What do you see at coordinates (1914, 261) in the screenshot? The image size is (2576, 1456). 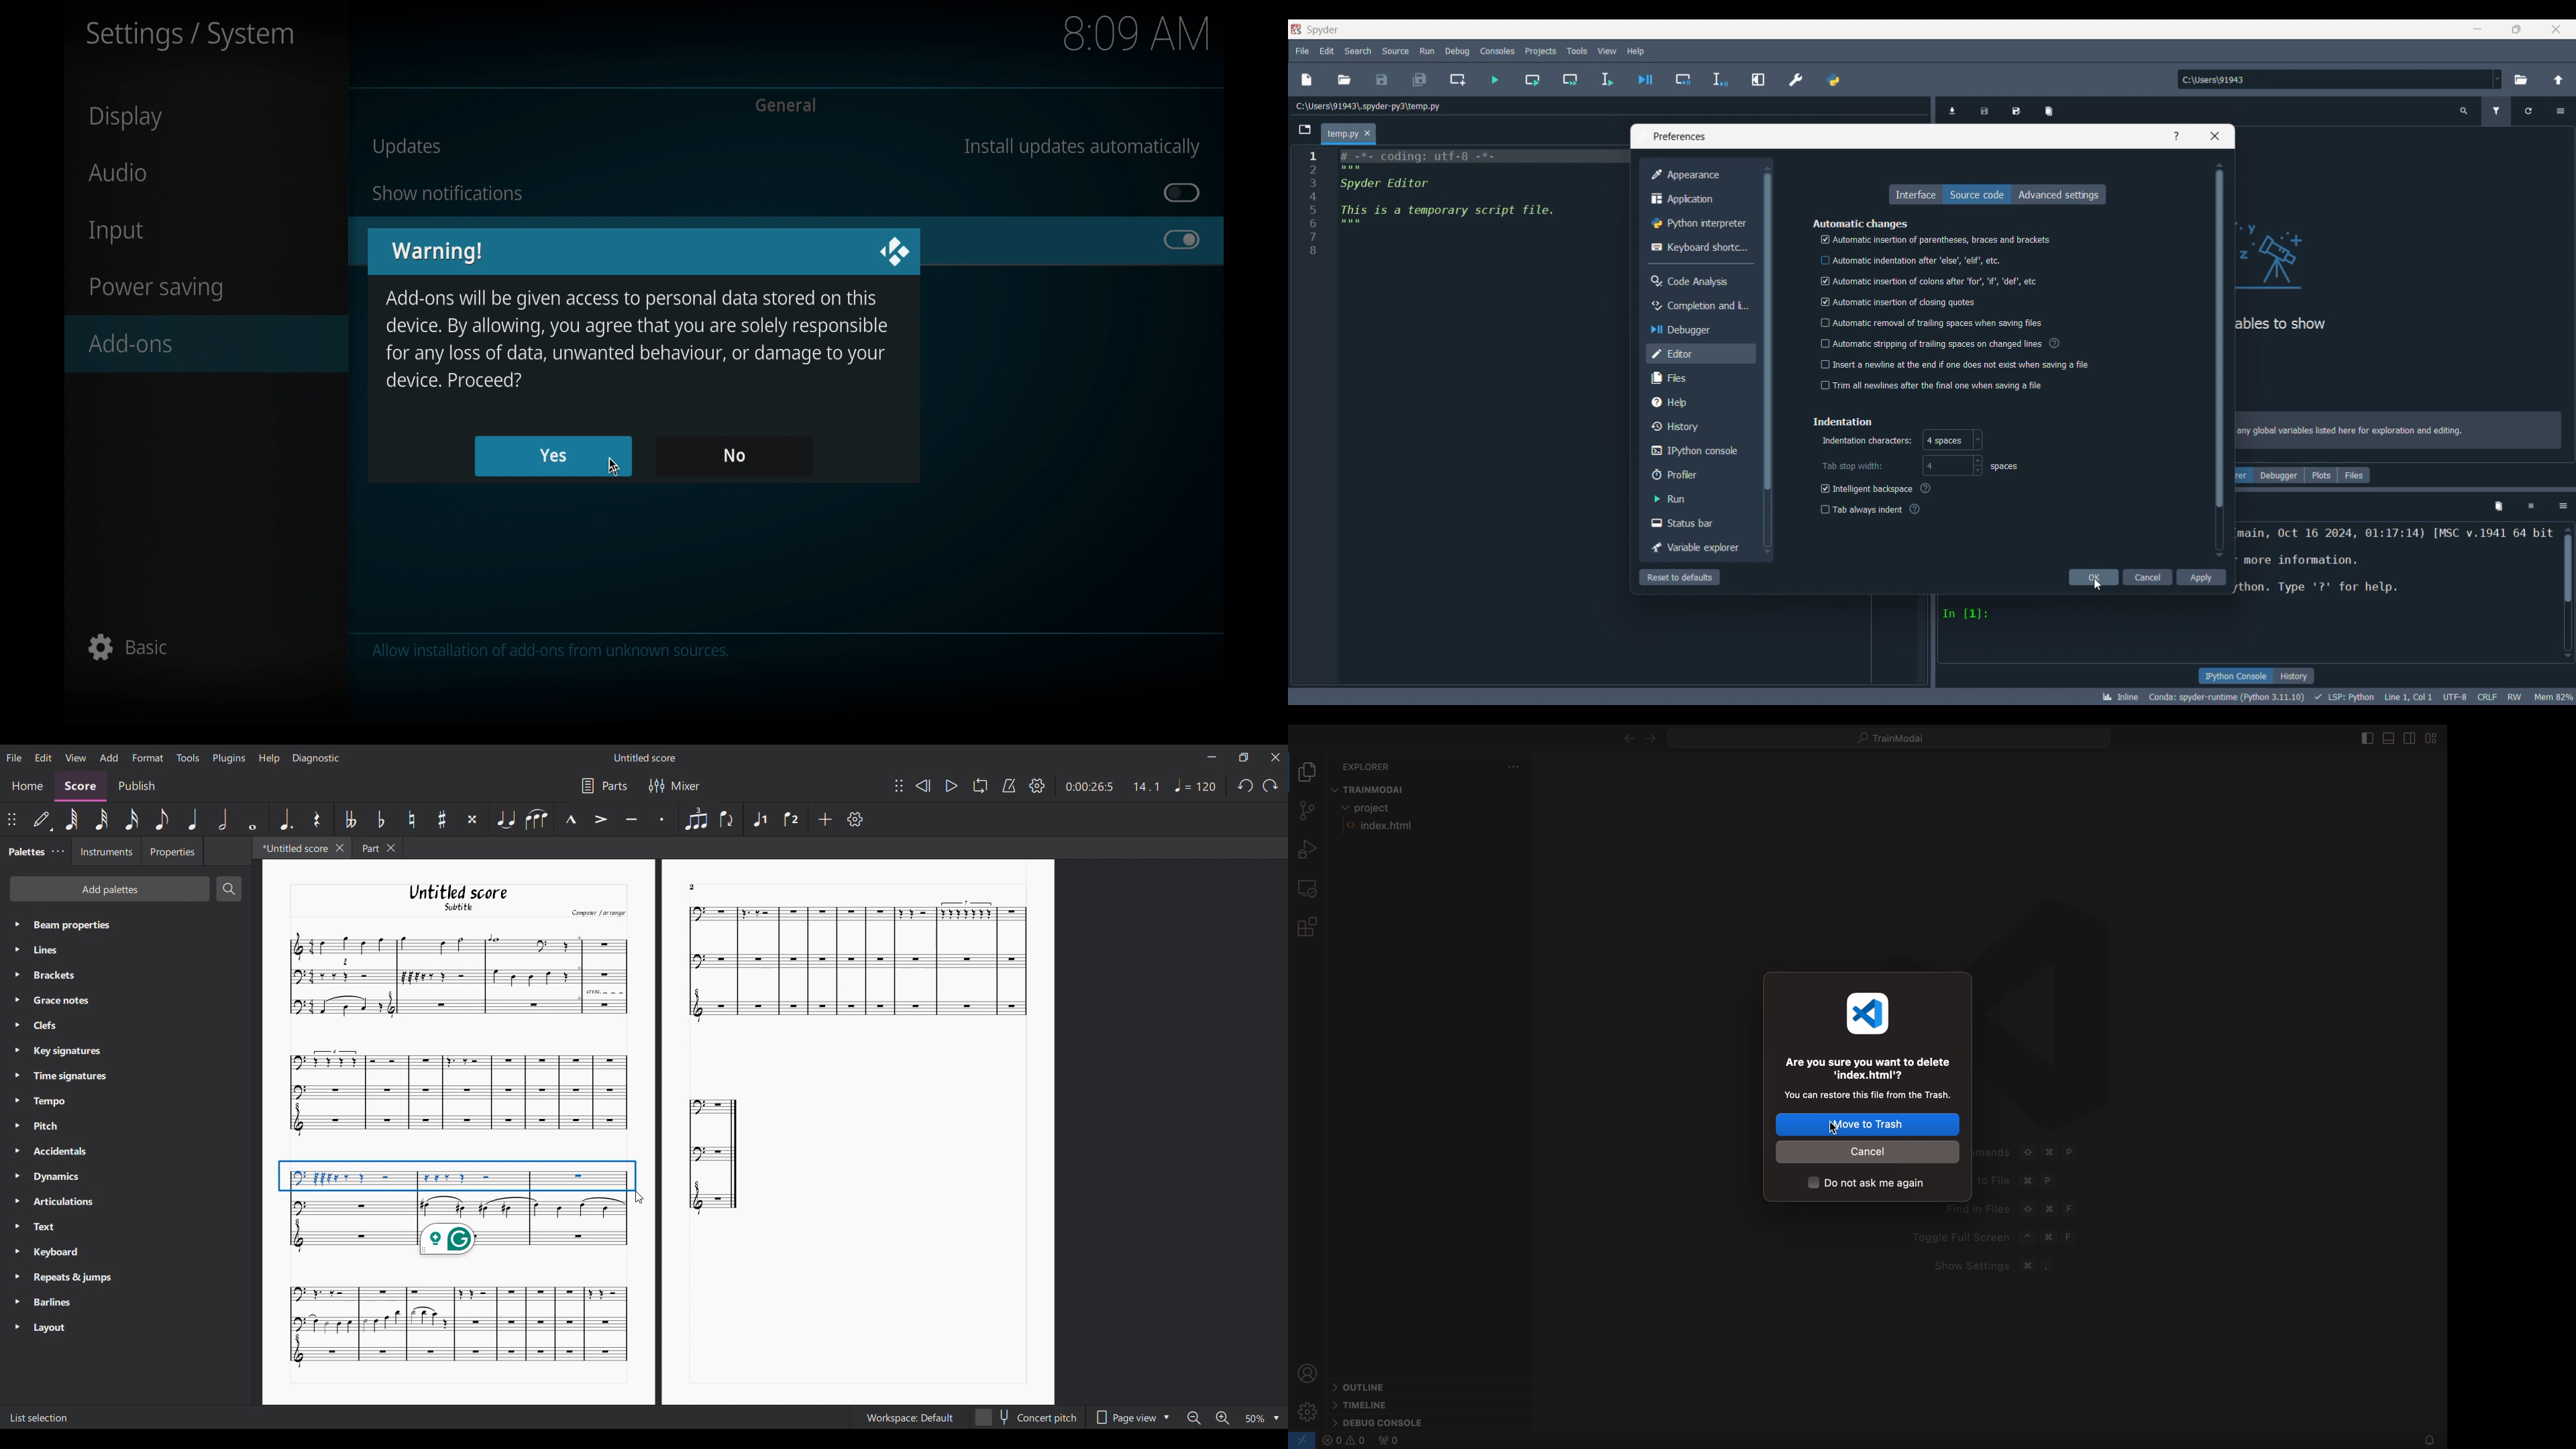 I see `Automatic indentation after ‘else’, 'elif', etc.` at bounding box center [1914, 261].